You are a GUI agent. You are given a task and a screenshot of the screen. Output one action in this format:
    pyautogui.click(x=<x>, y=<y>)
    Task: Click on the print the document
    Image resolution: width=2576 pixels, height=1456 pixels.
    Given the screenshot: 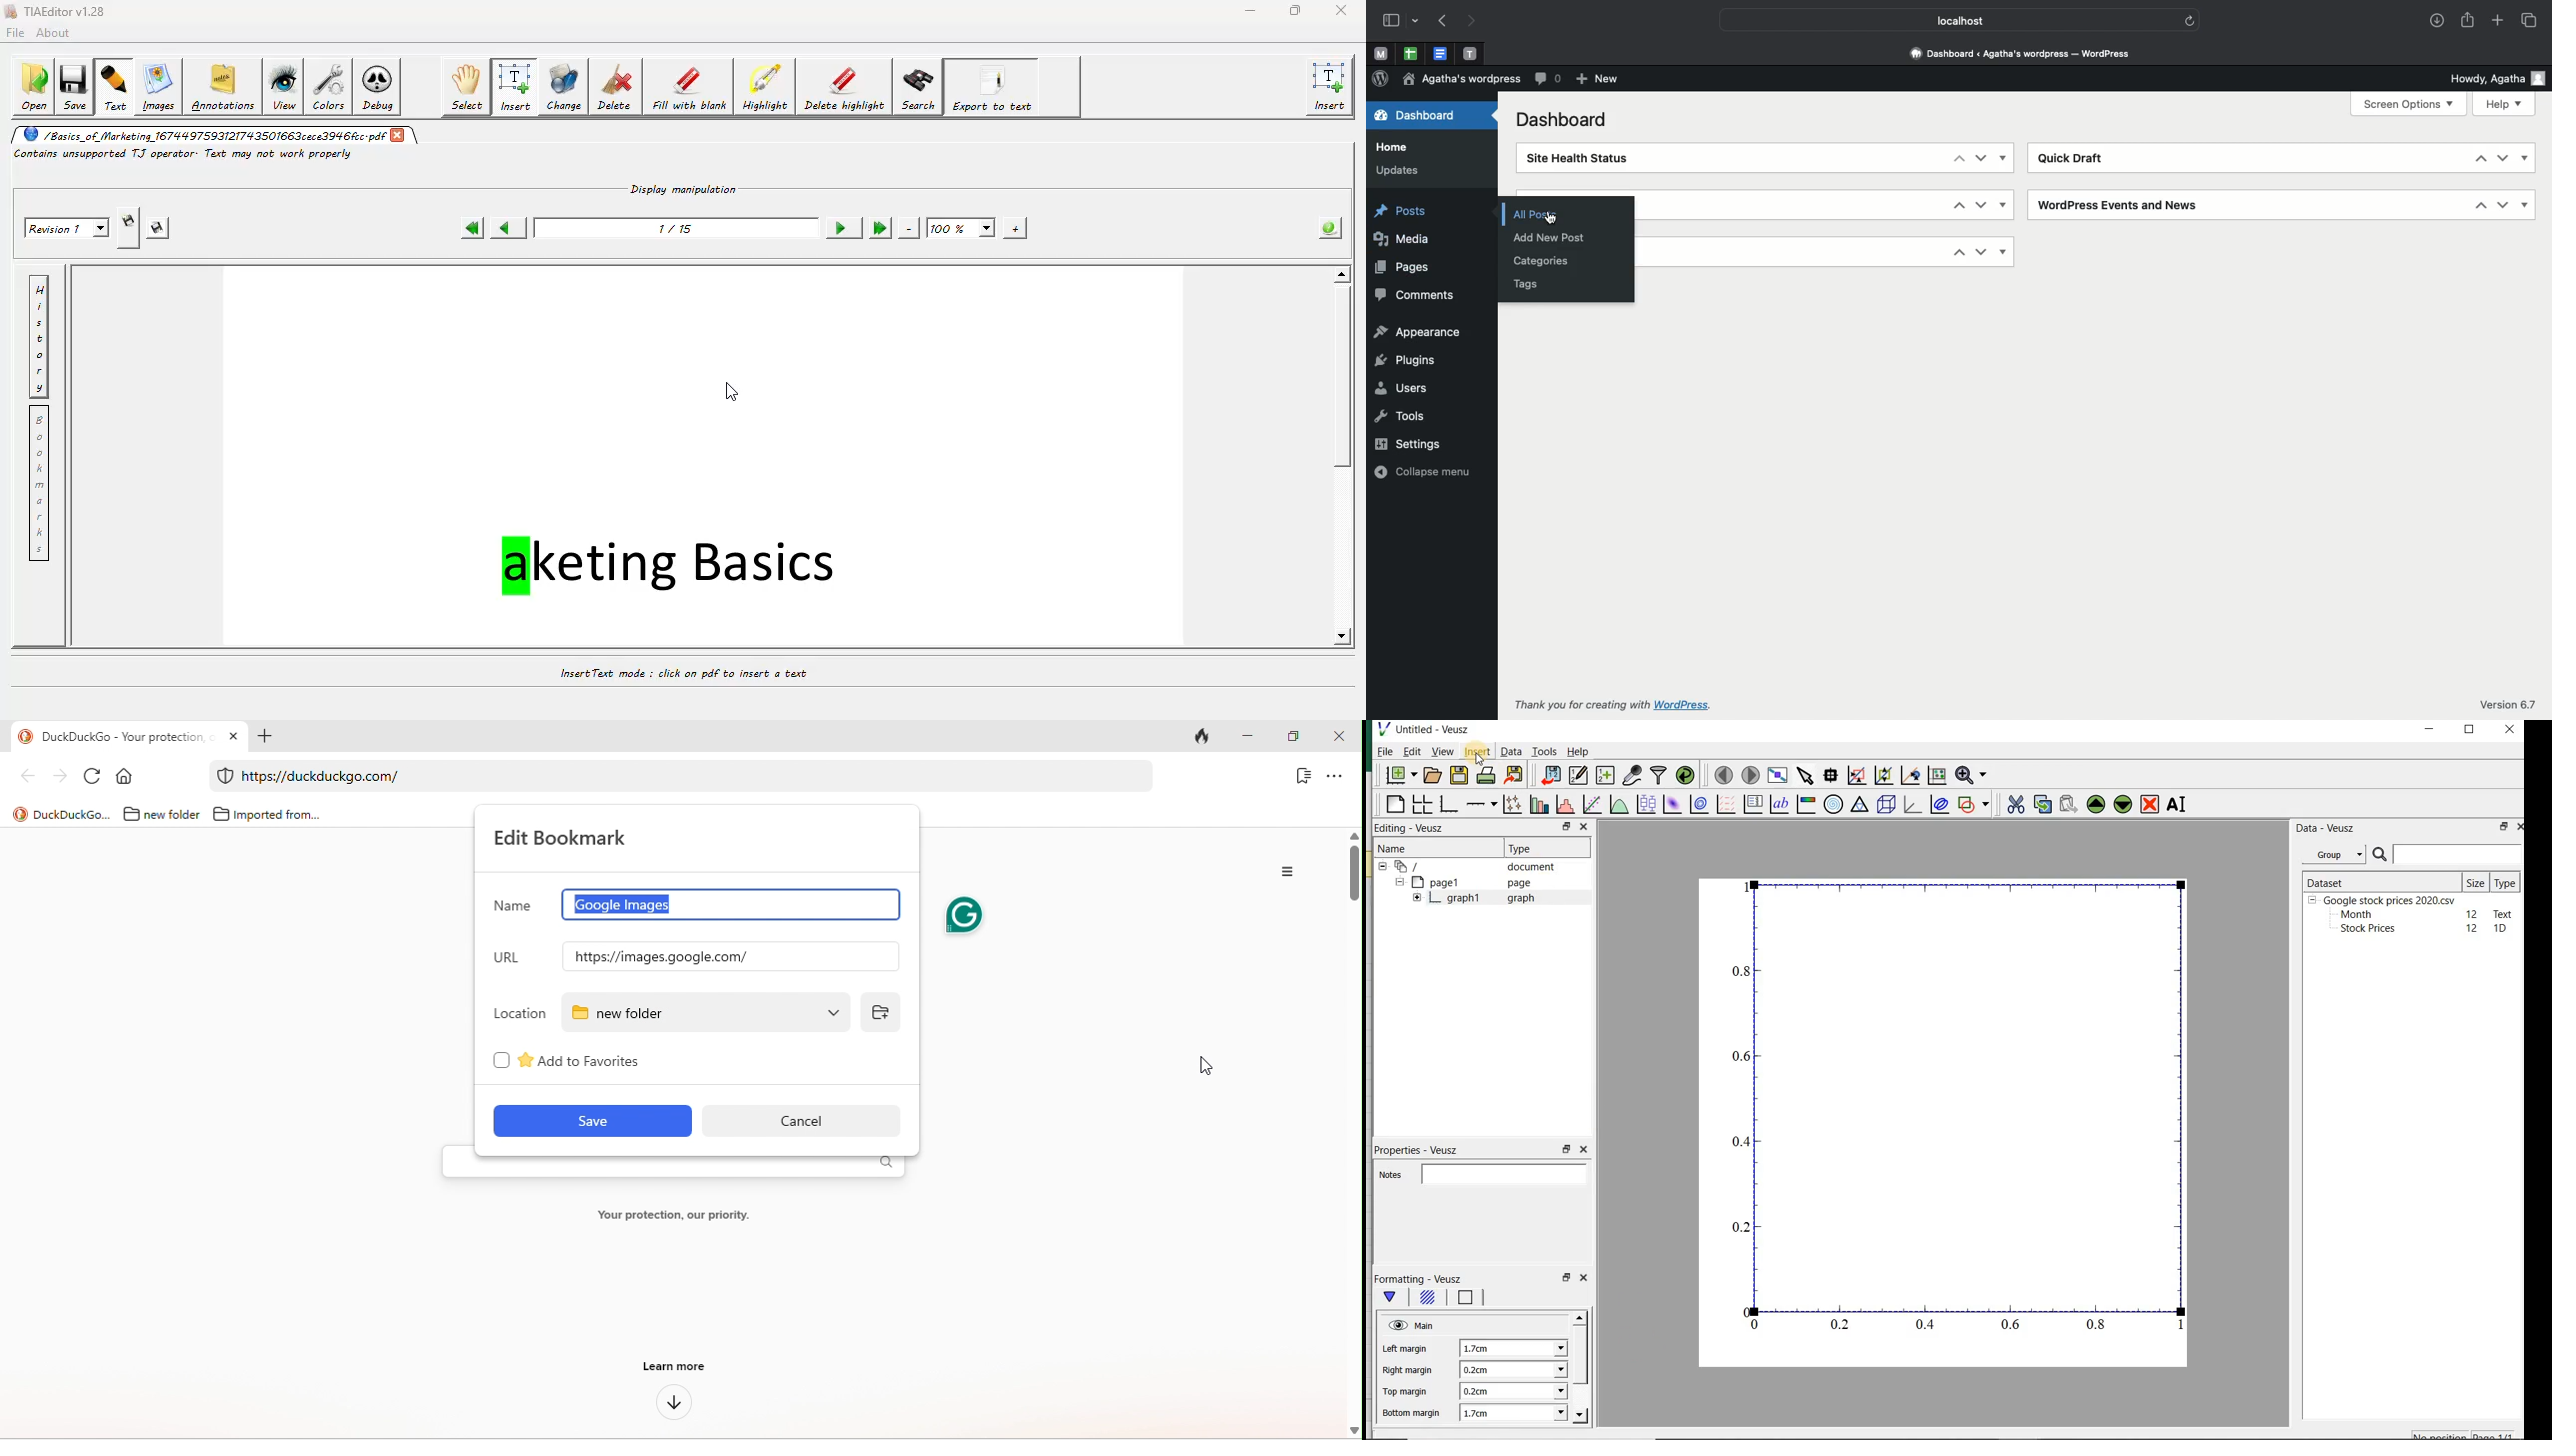 What is the action you would take?
    pyautogui.click(x=1486, y=777)
    